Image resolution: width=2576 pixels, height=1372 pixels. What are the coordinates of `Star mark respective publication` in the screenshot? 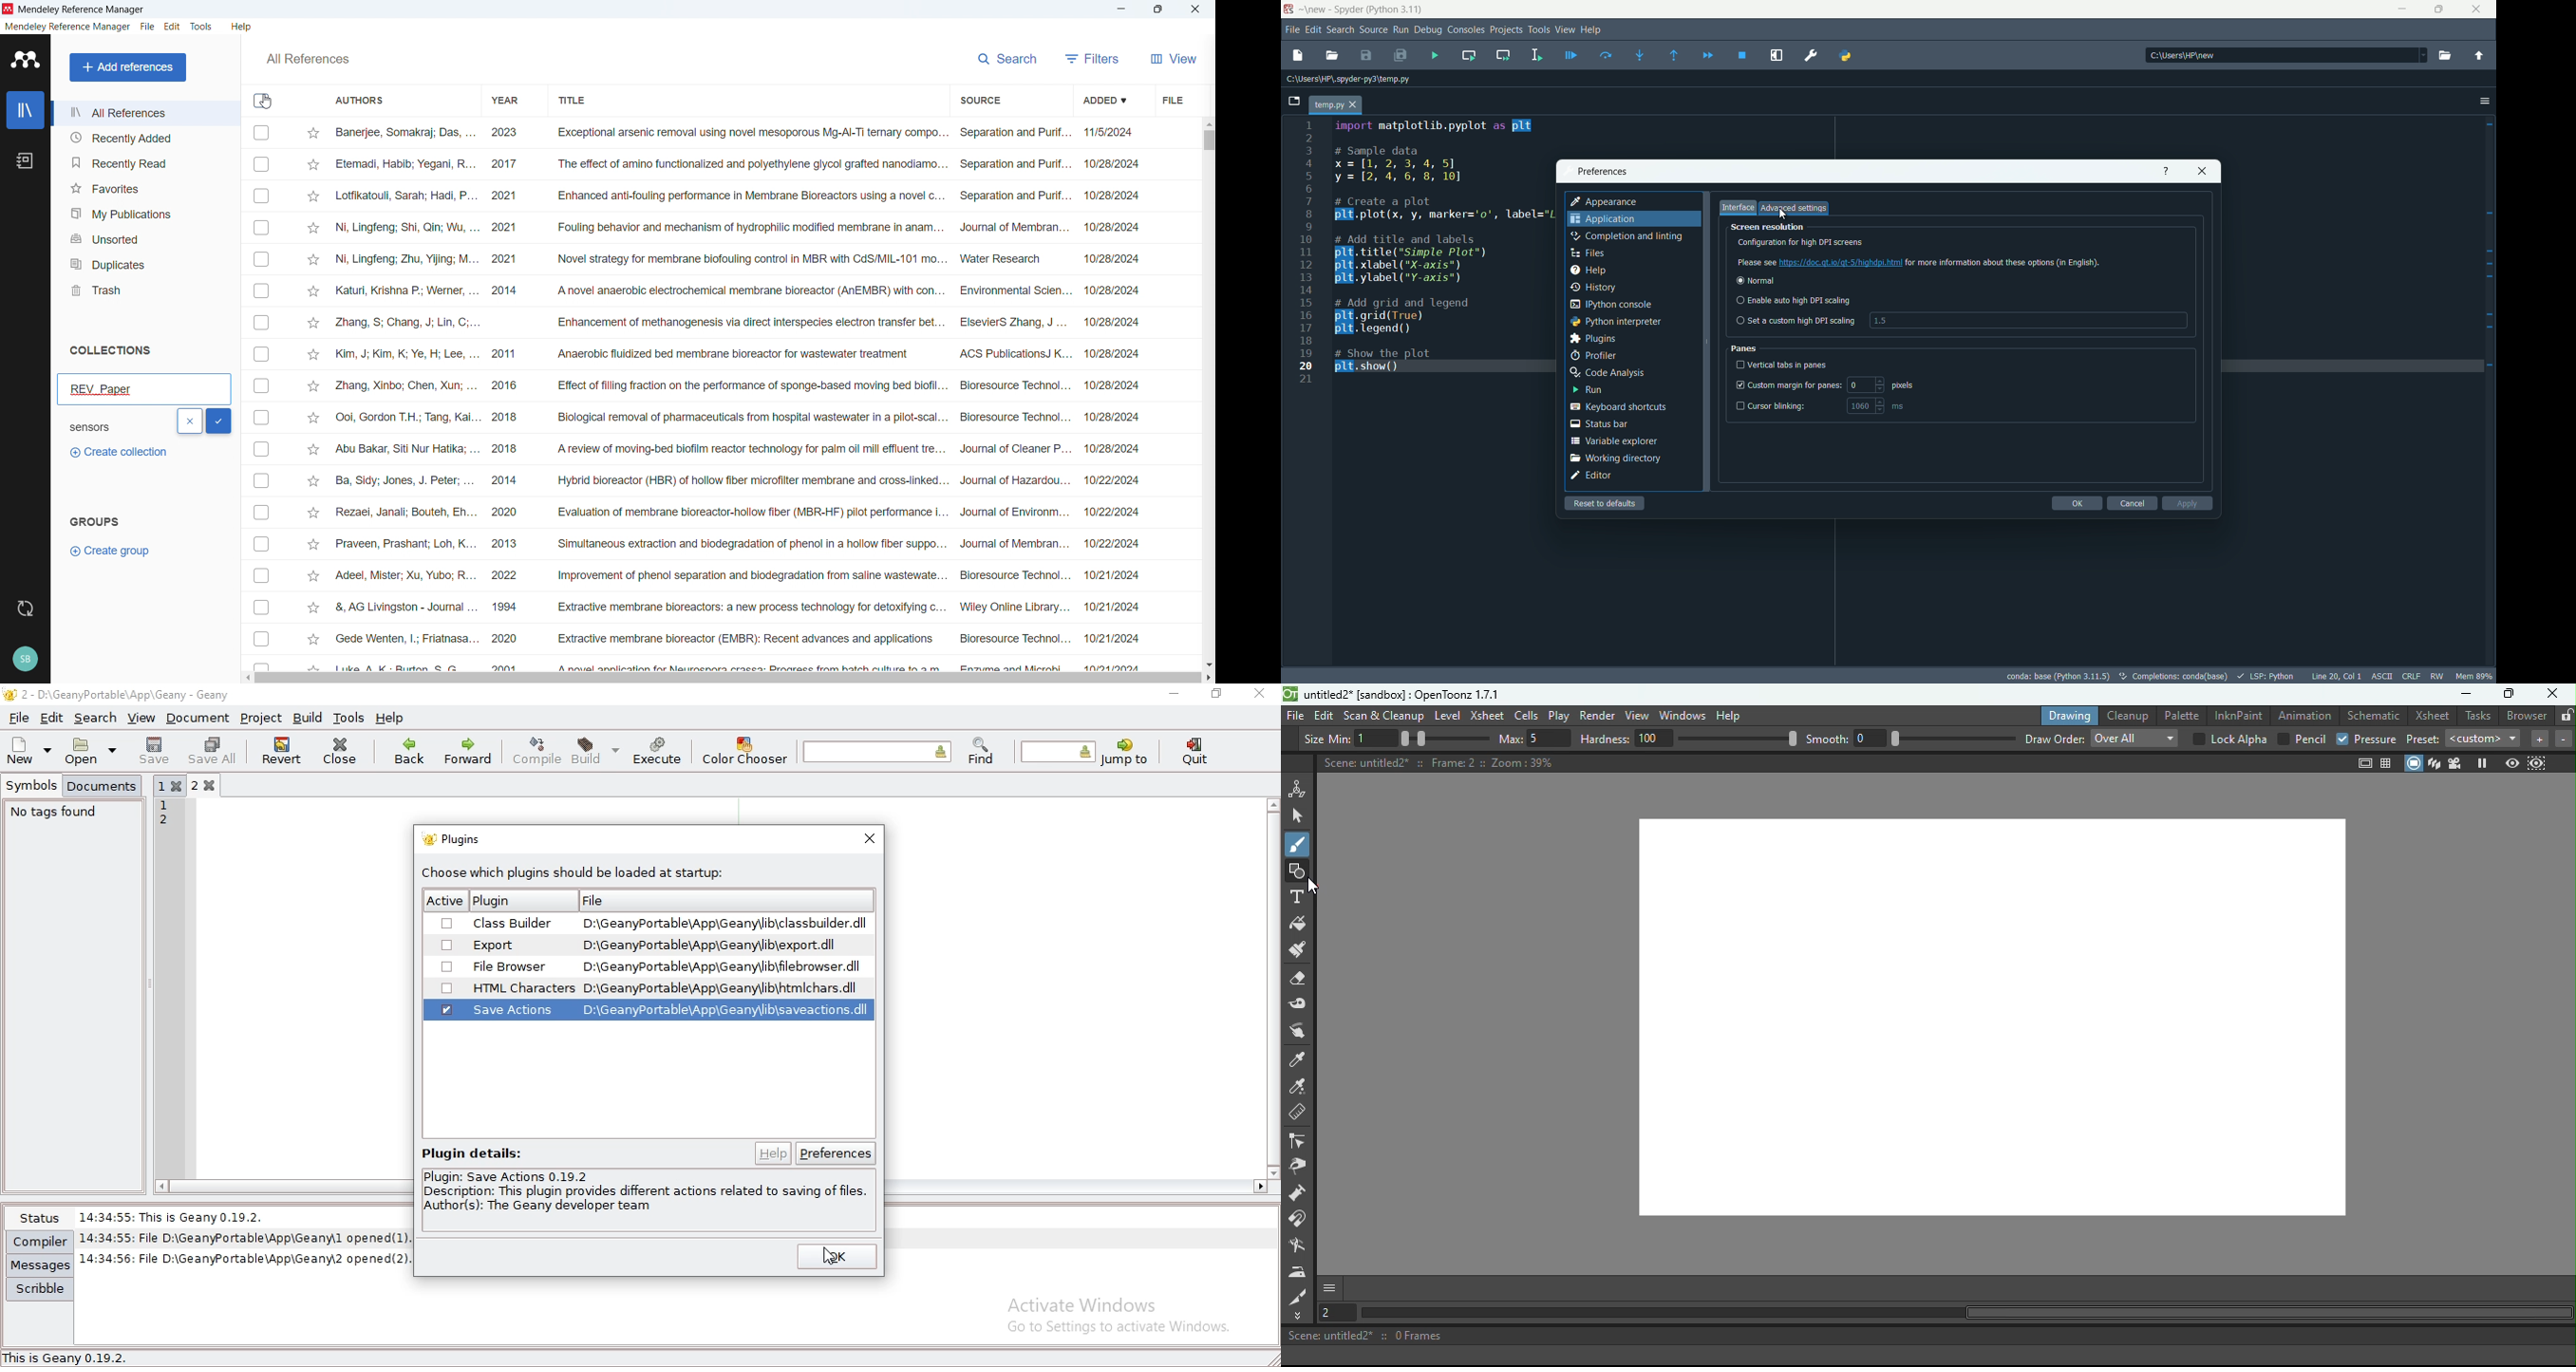 It's located at (314, 228).